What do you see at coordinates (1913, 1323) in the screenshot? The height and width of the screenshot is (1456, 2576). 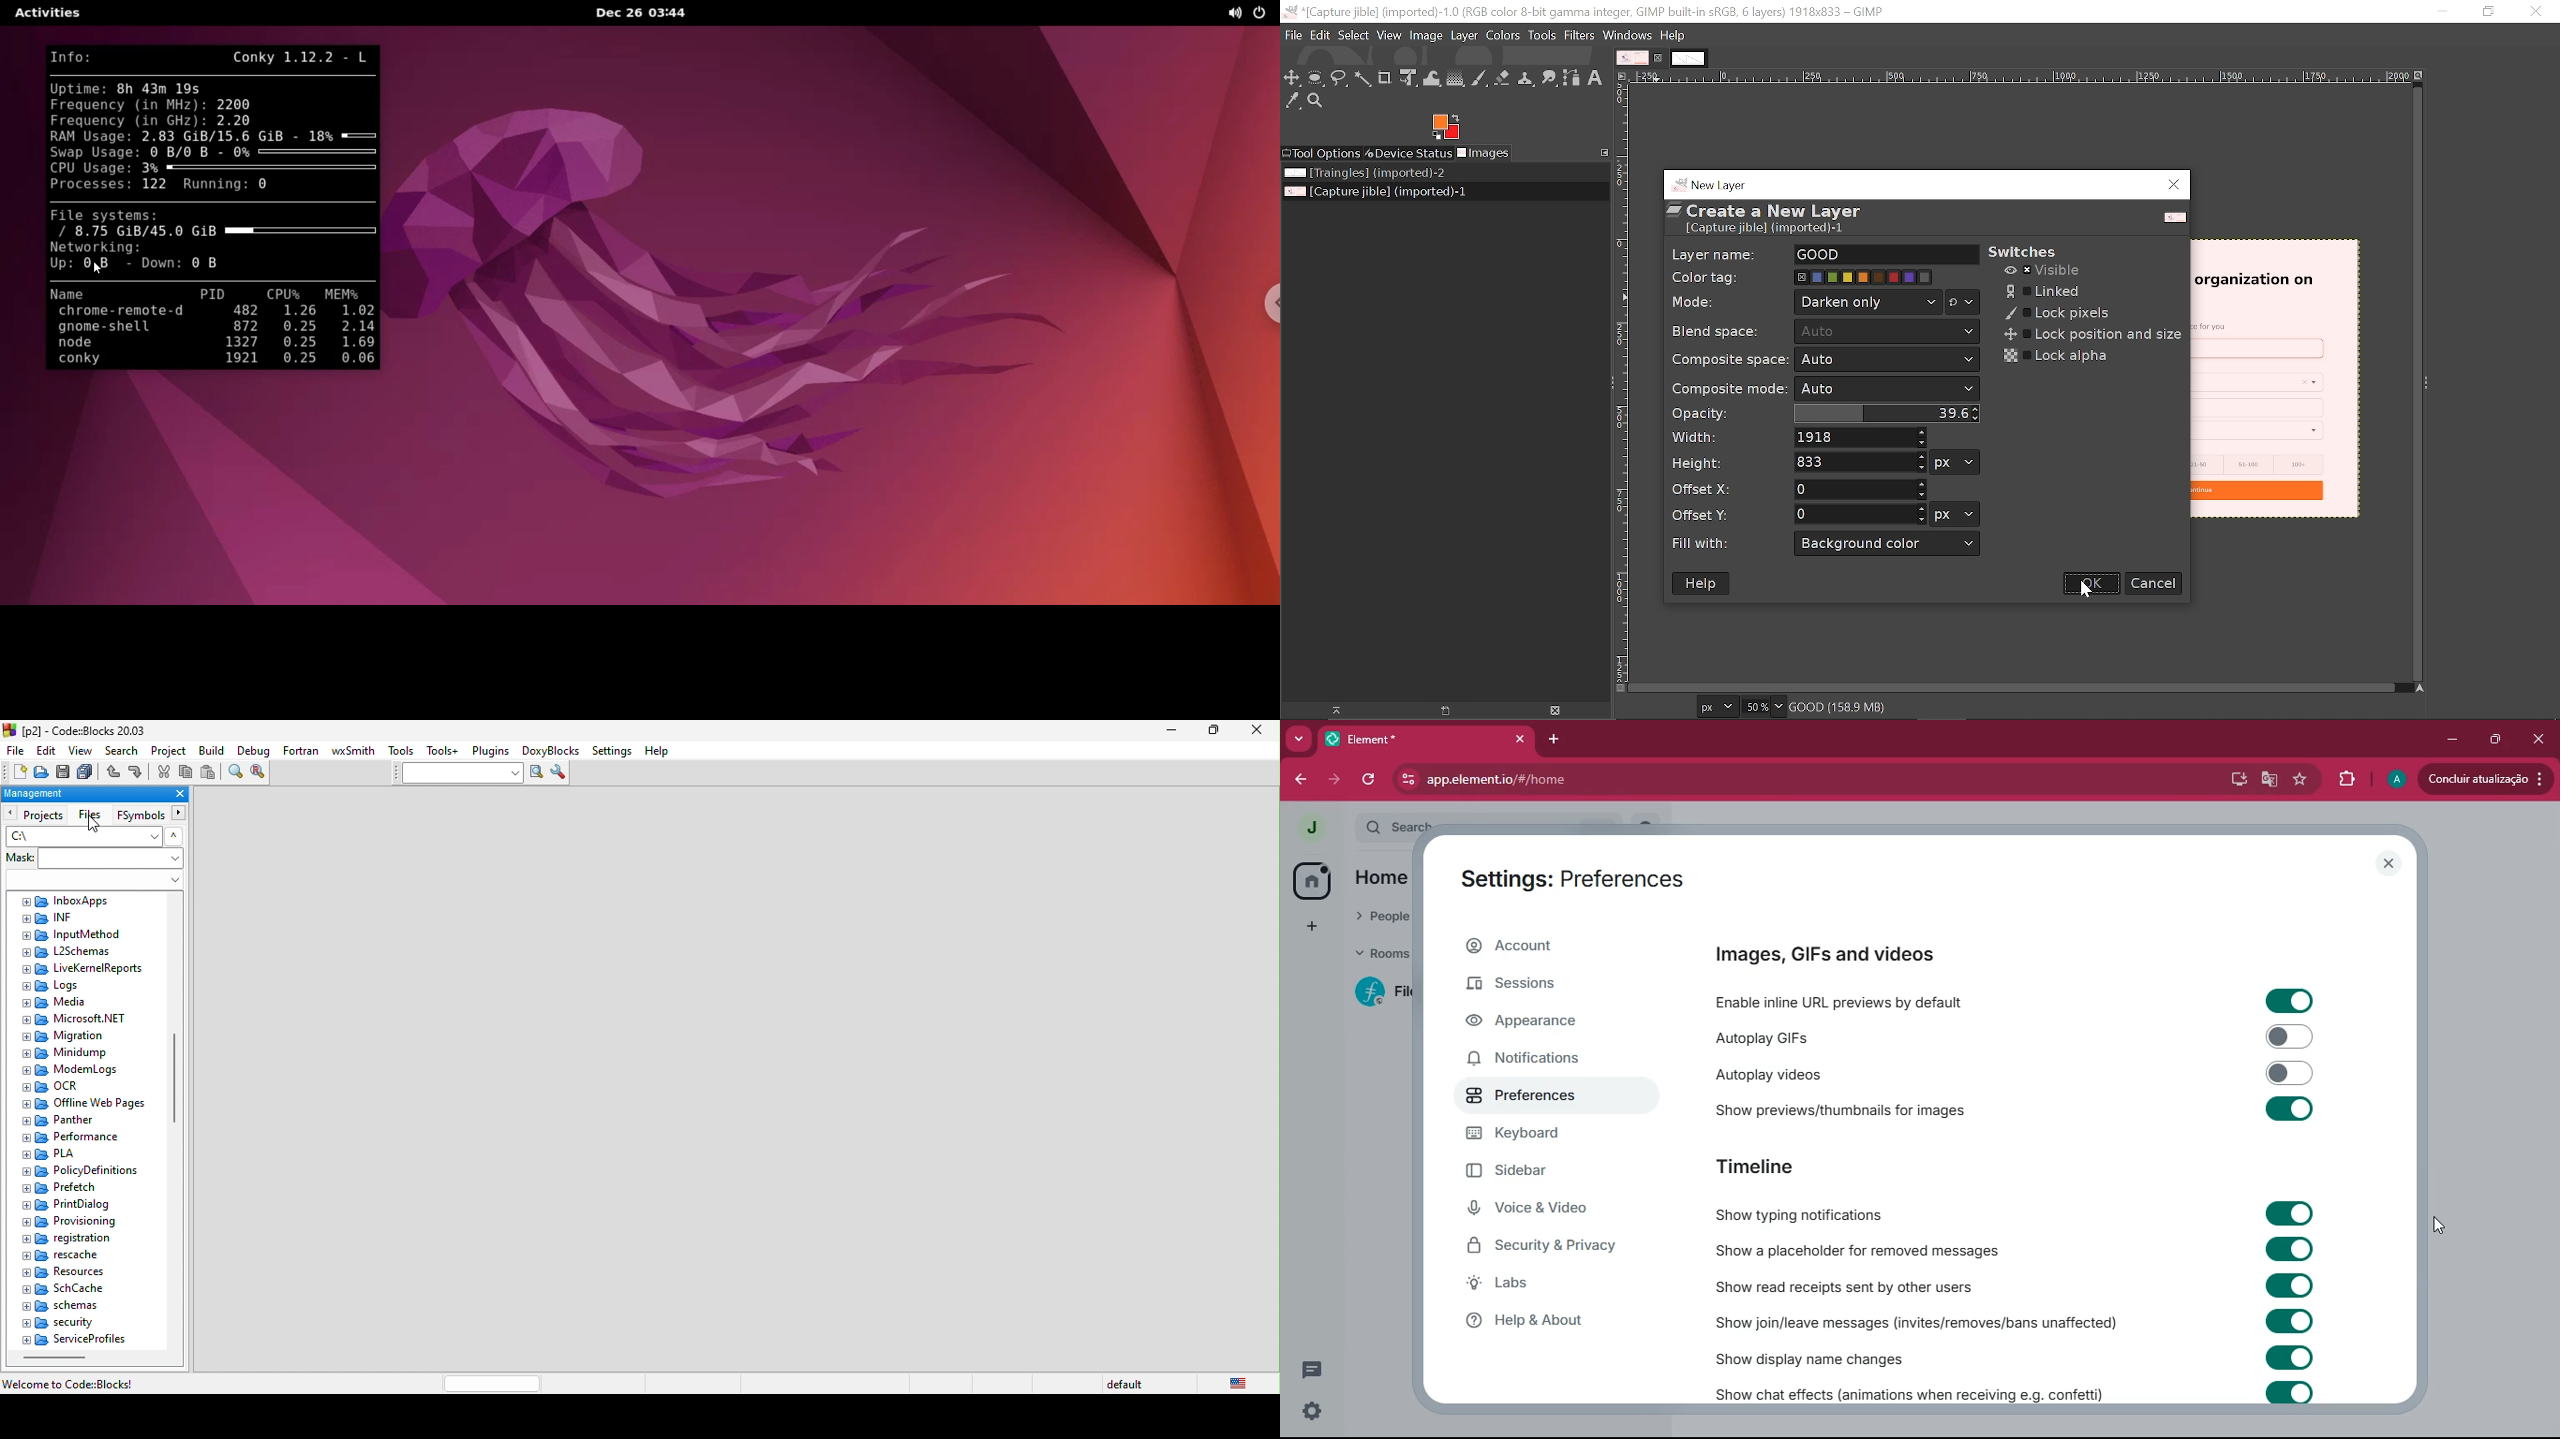 I see `show join / leave messages (invites/removes/bans unaffected)` at bounding box center [1913, 1323].